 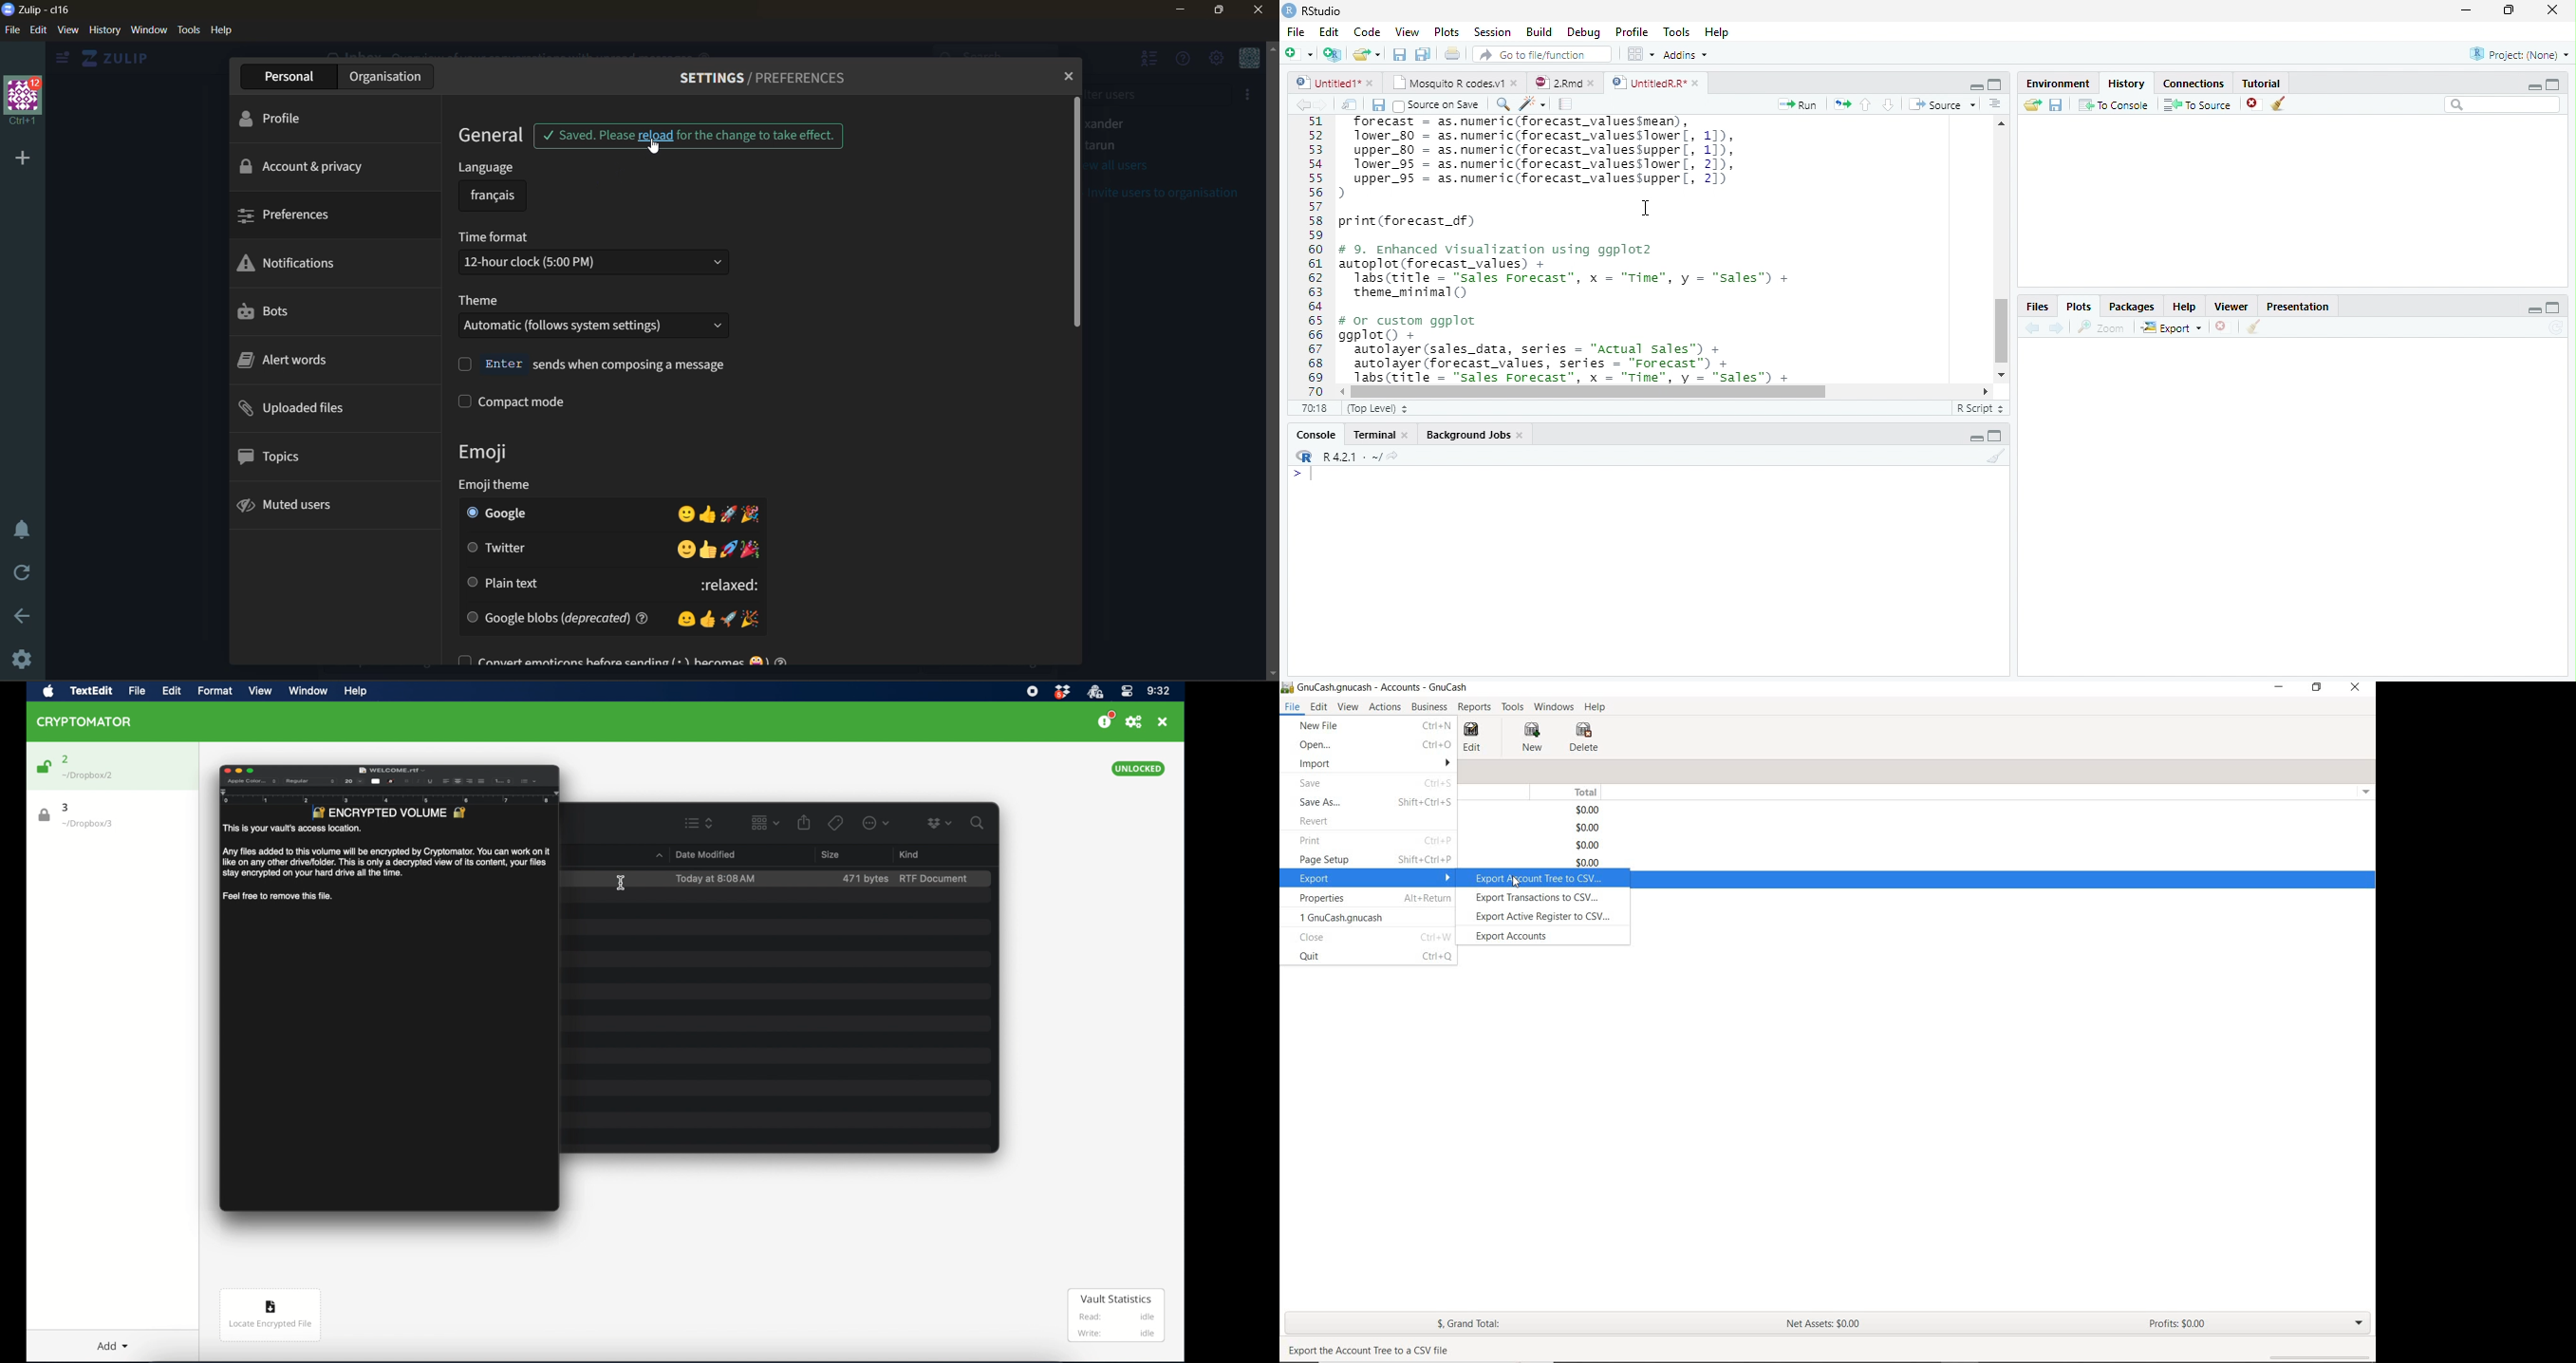 What do you see at coordinates (609, 583) in the screenshot?
I see `plain text` at bounding box center [609, 583].